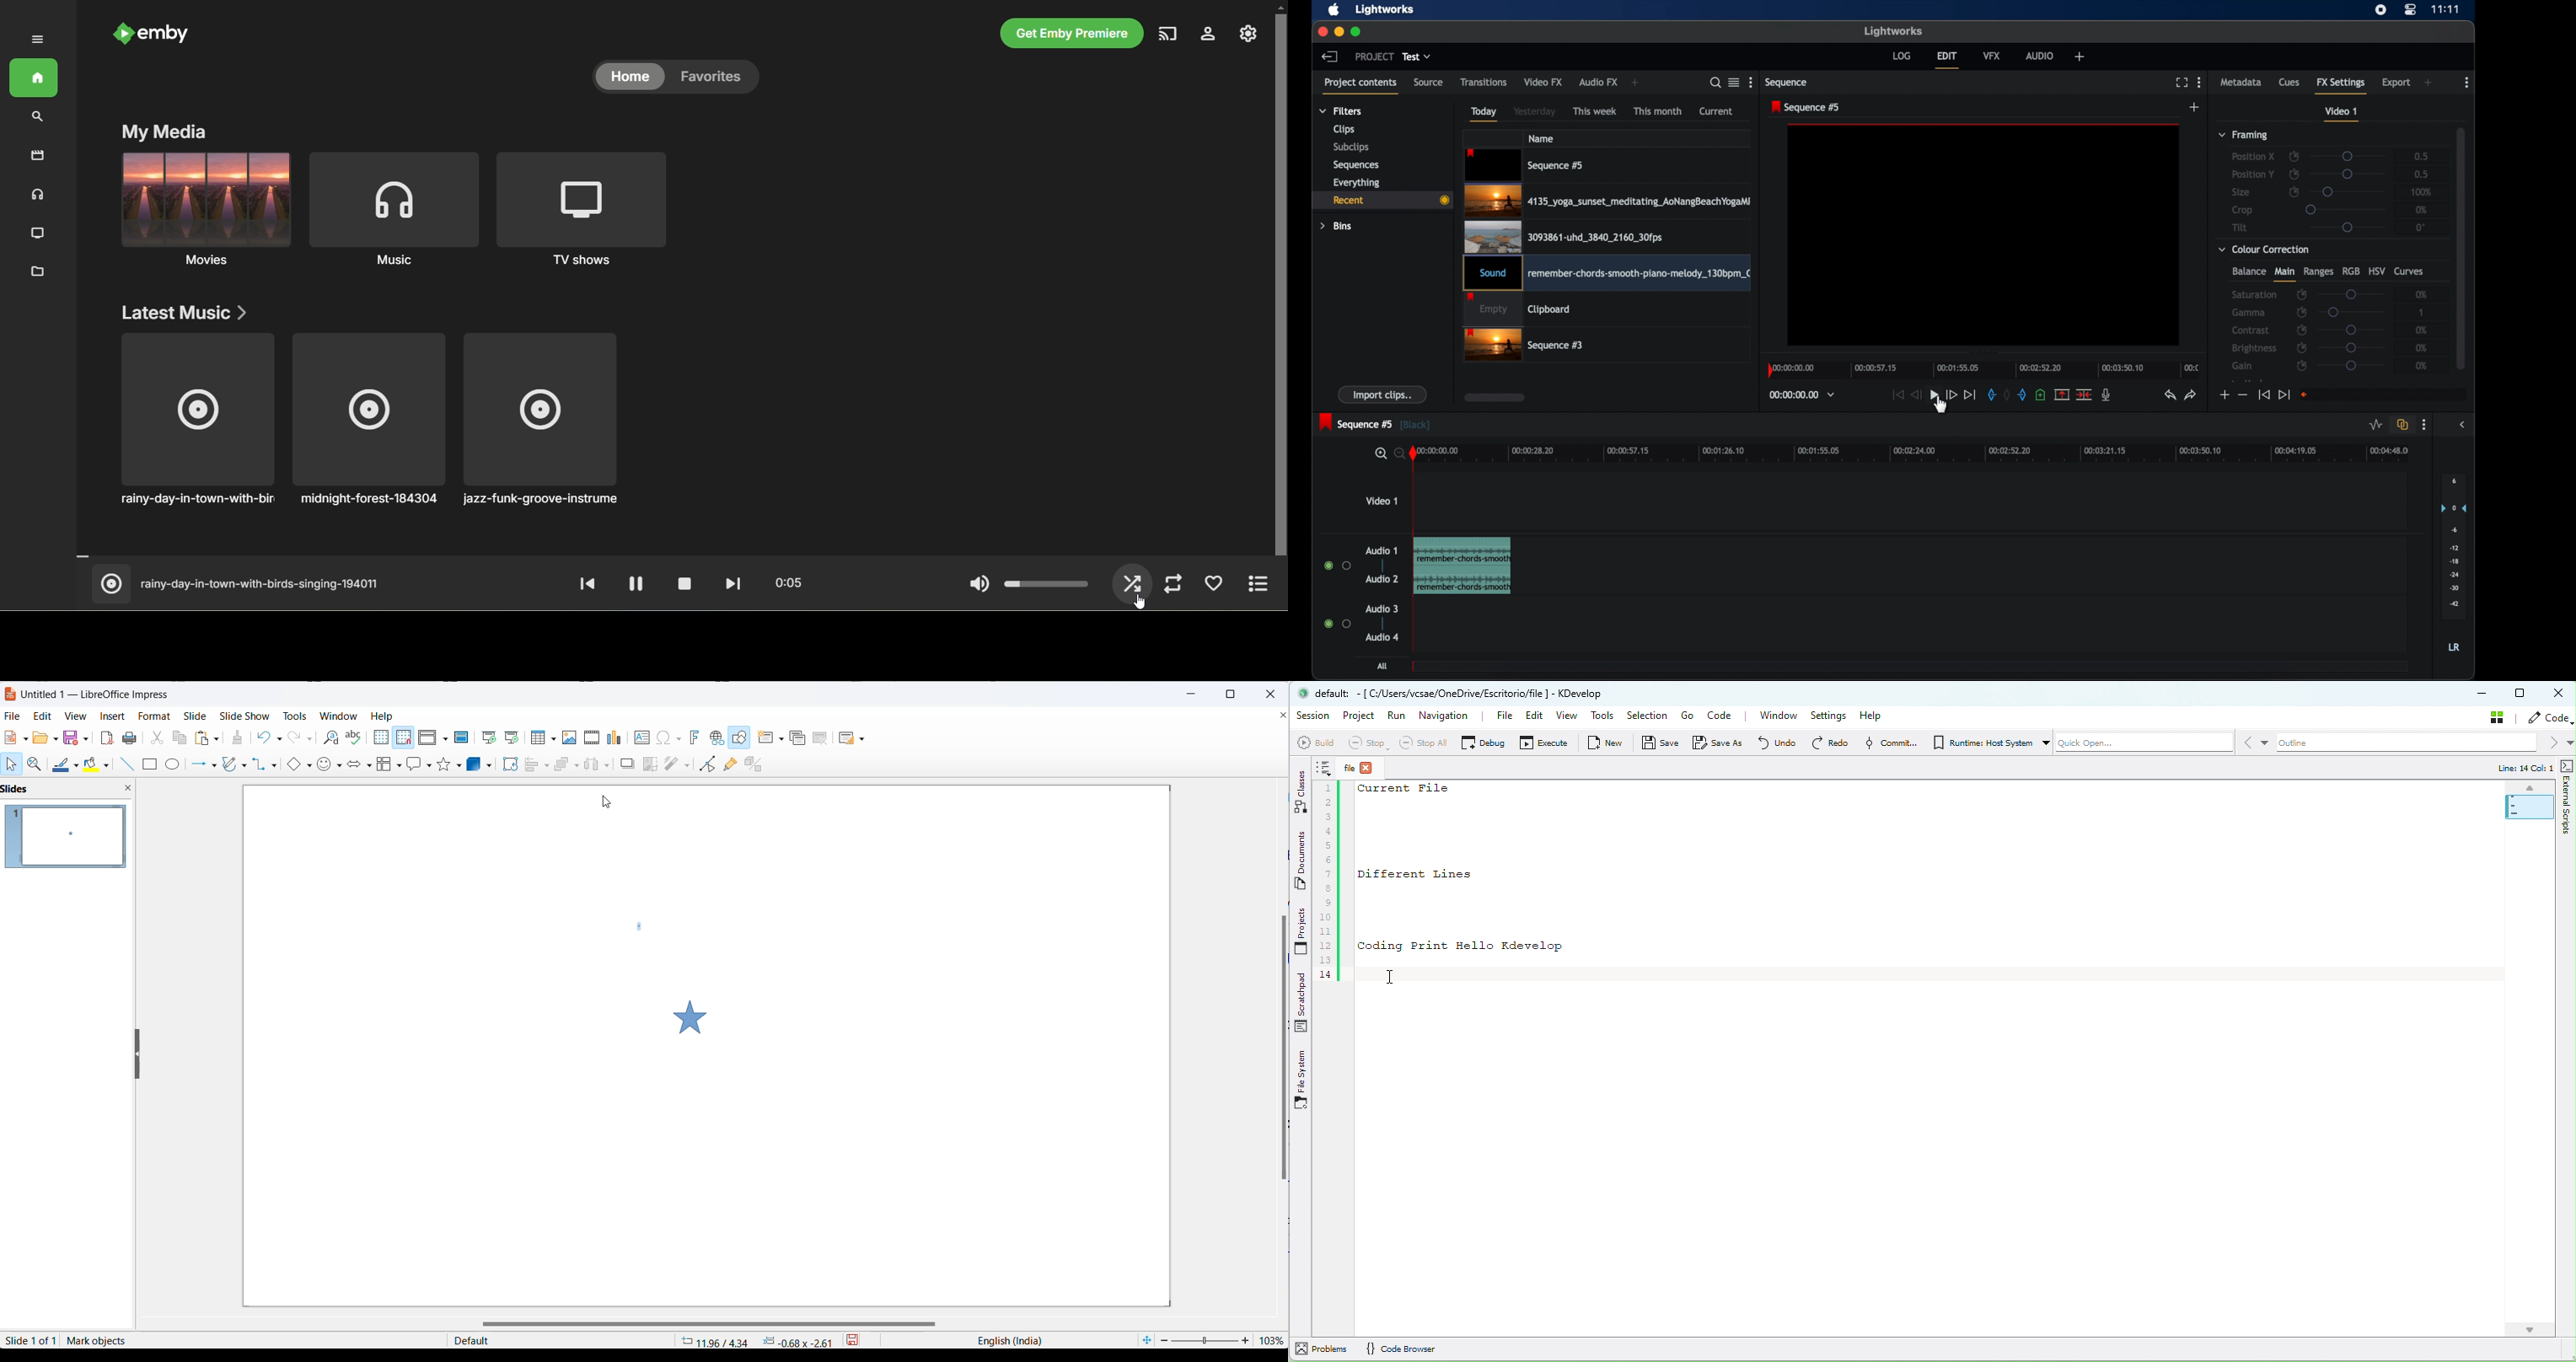 The height and width of the screenshot is (1372, 2576). Describe the element at coordinates (462, 736) in the screenshot. I see `master slide` at that location.